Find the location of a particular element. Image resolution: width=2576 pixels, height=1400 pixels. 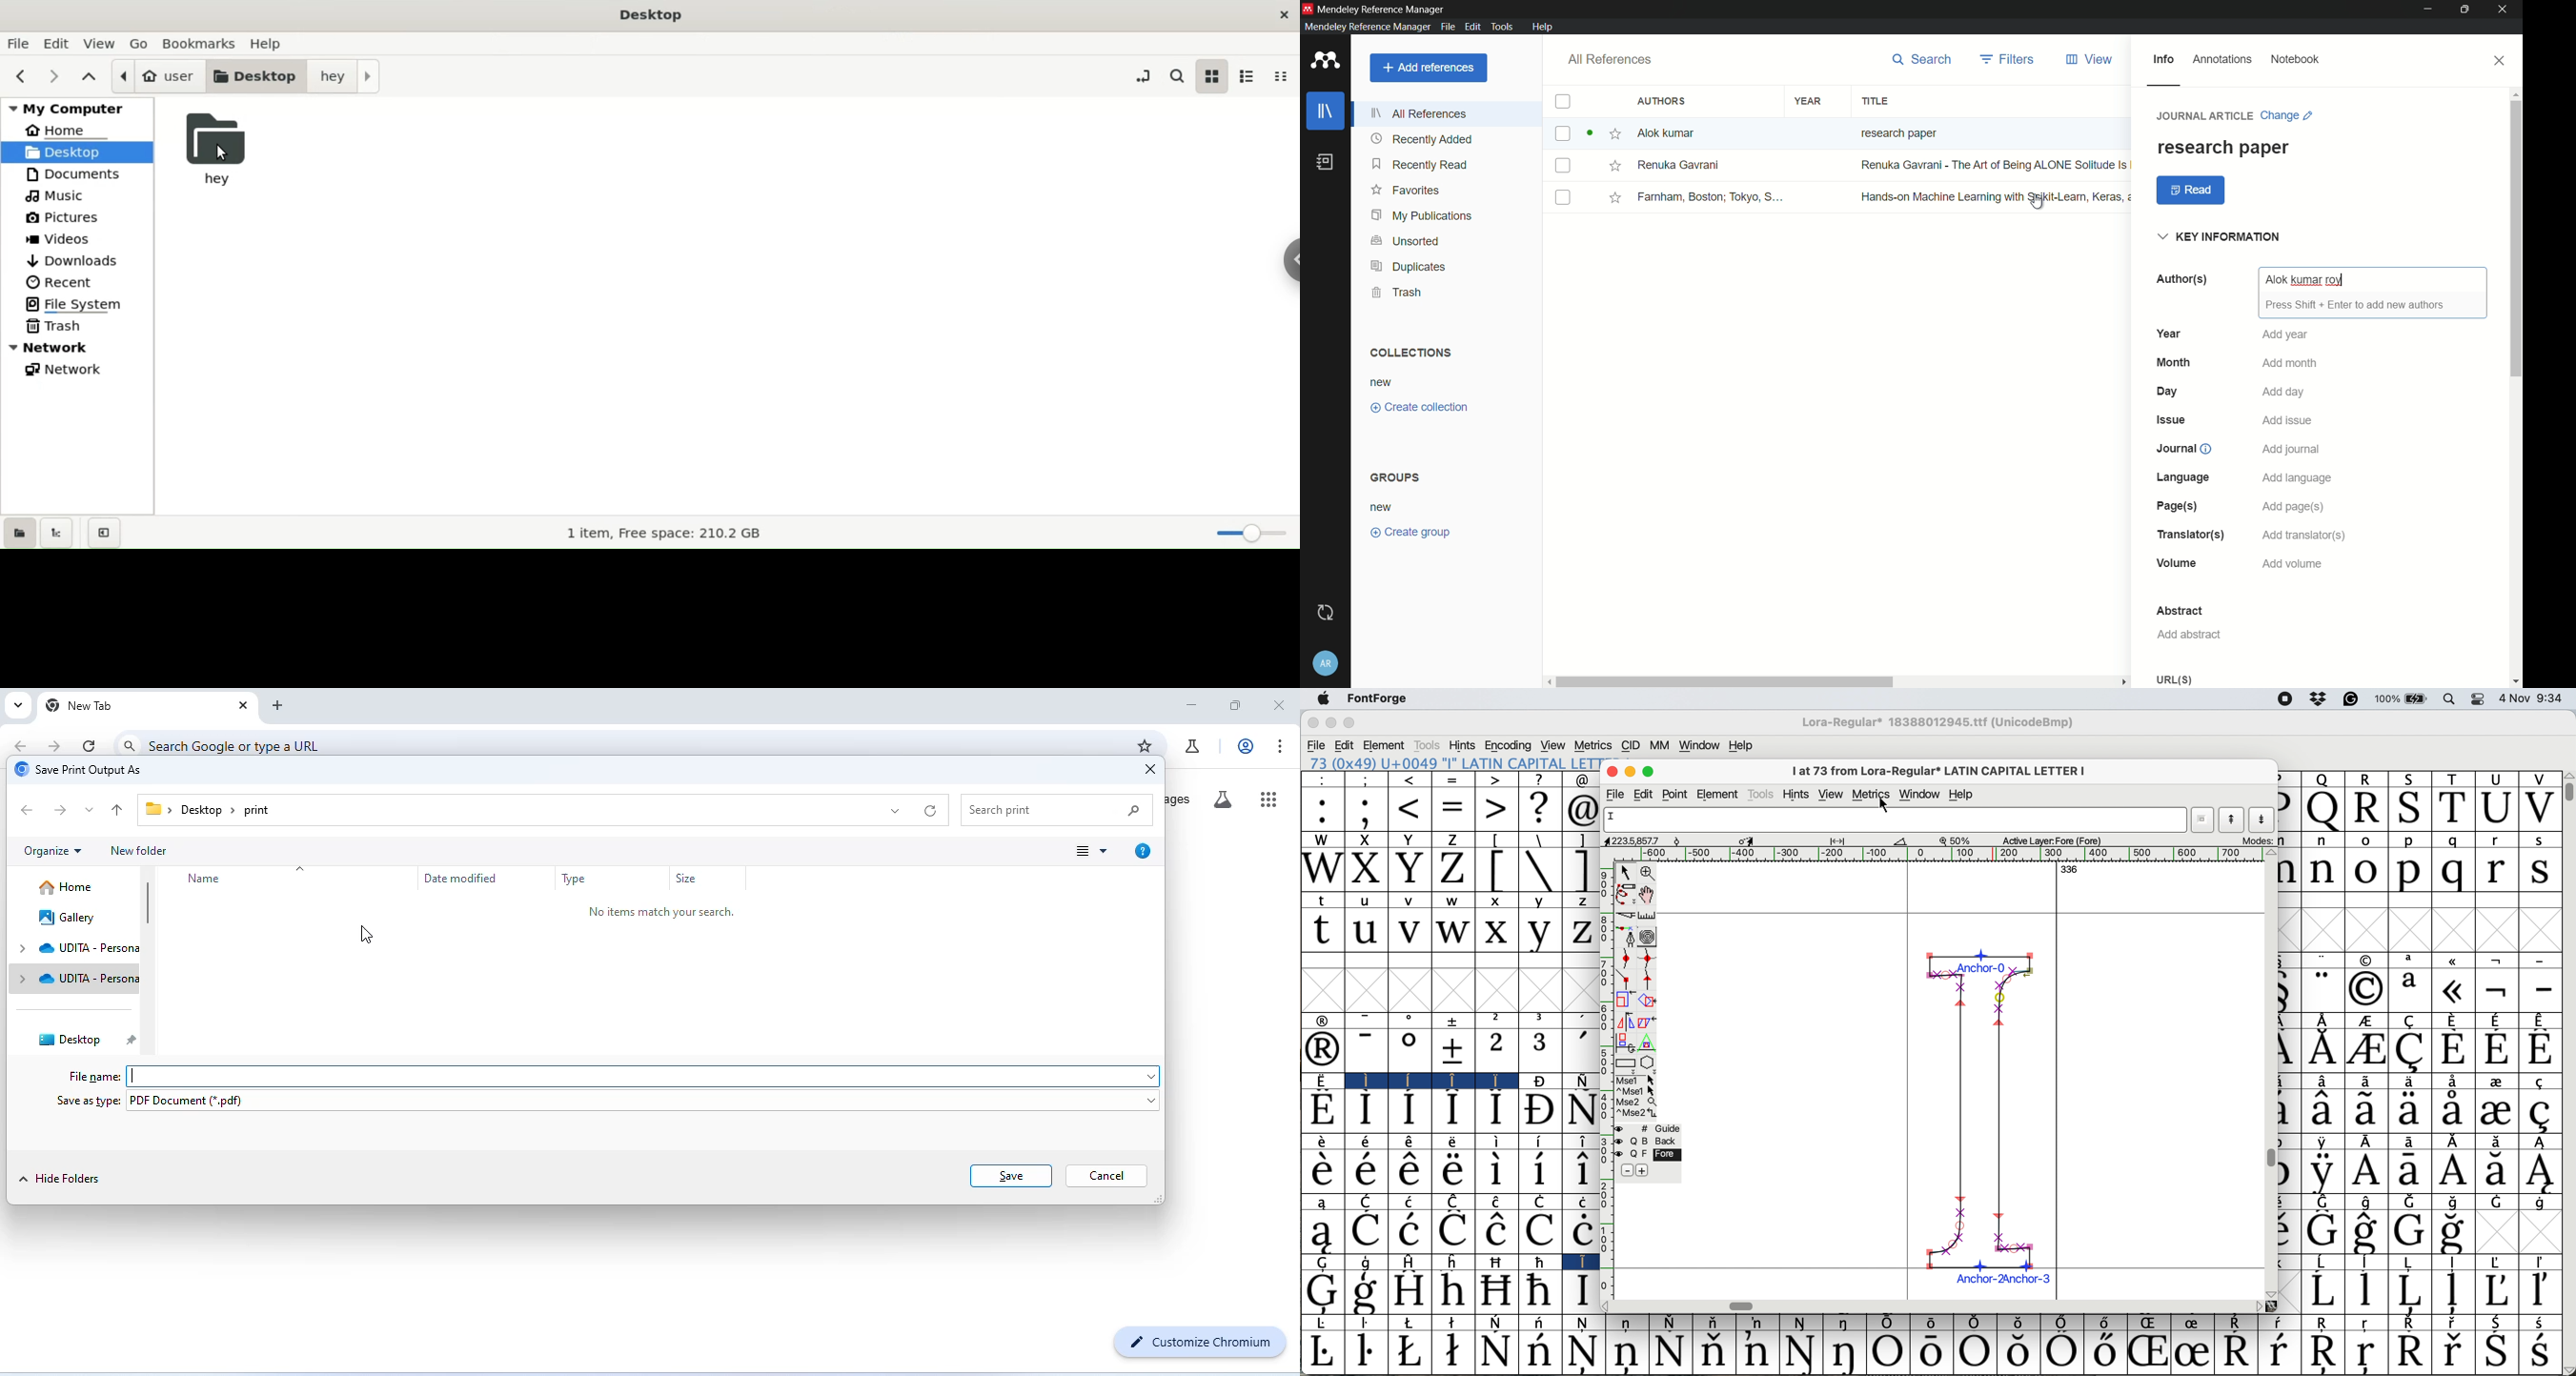

 is located at coordinates (1682, 840).